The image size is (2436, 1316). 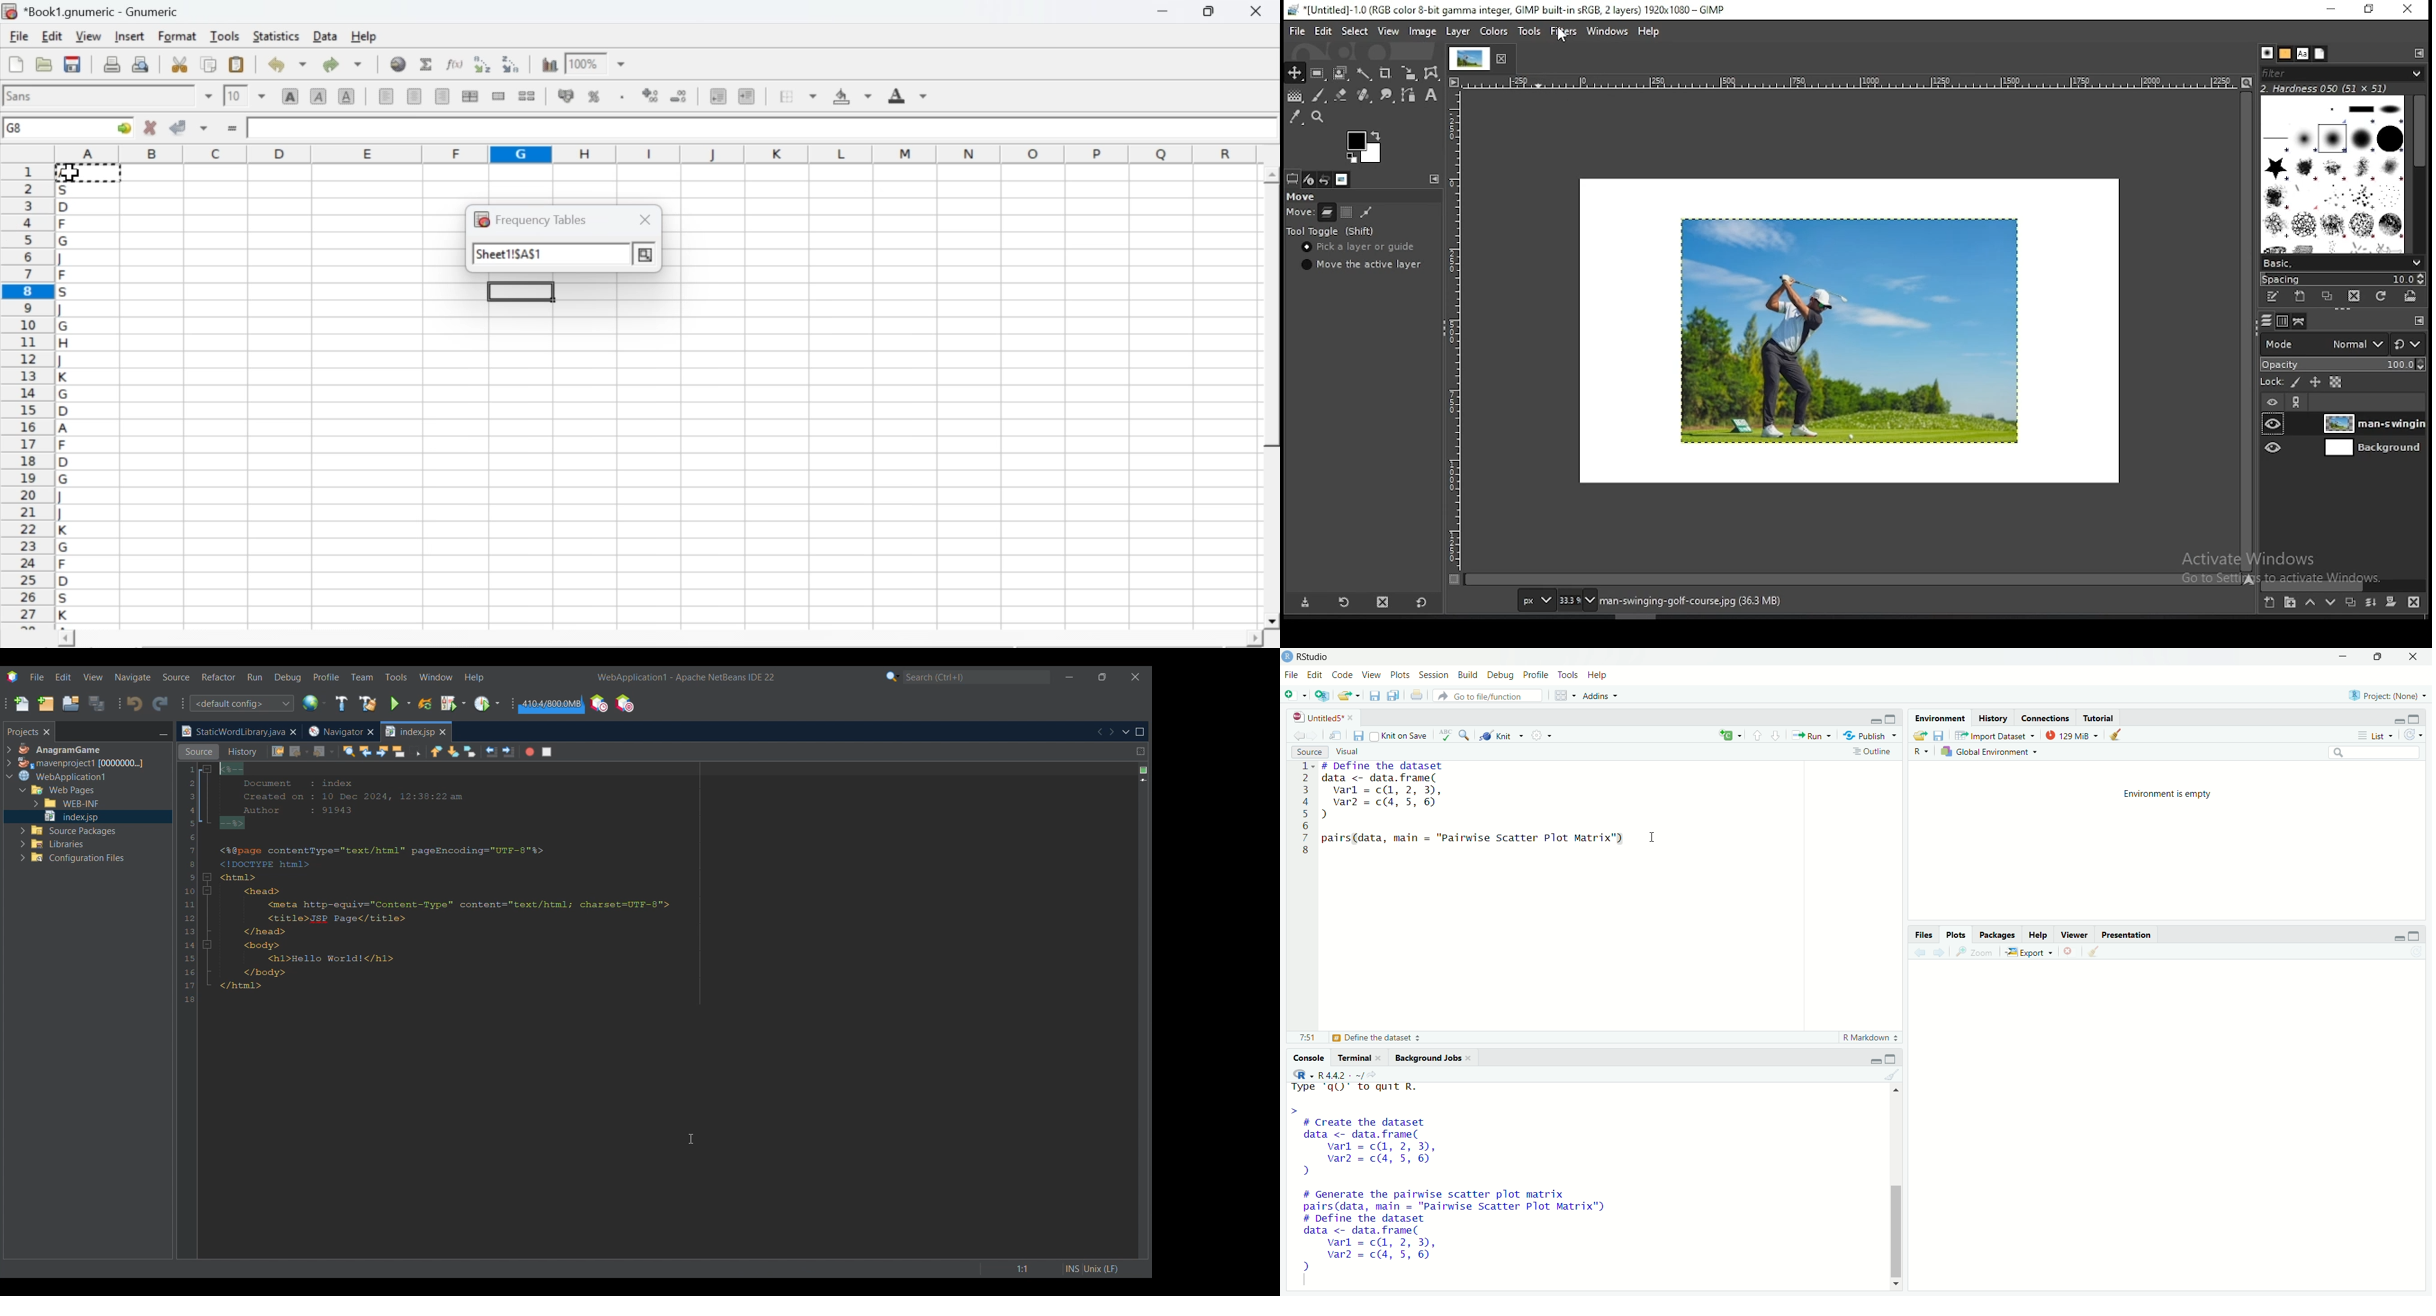 What do you see at coordinates (2310, 602) in the screenshot?
I see `move layer one step up` at bounding box center [2310, 602].